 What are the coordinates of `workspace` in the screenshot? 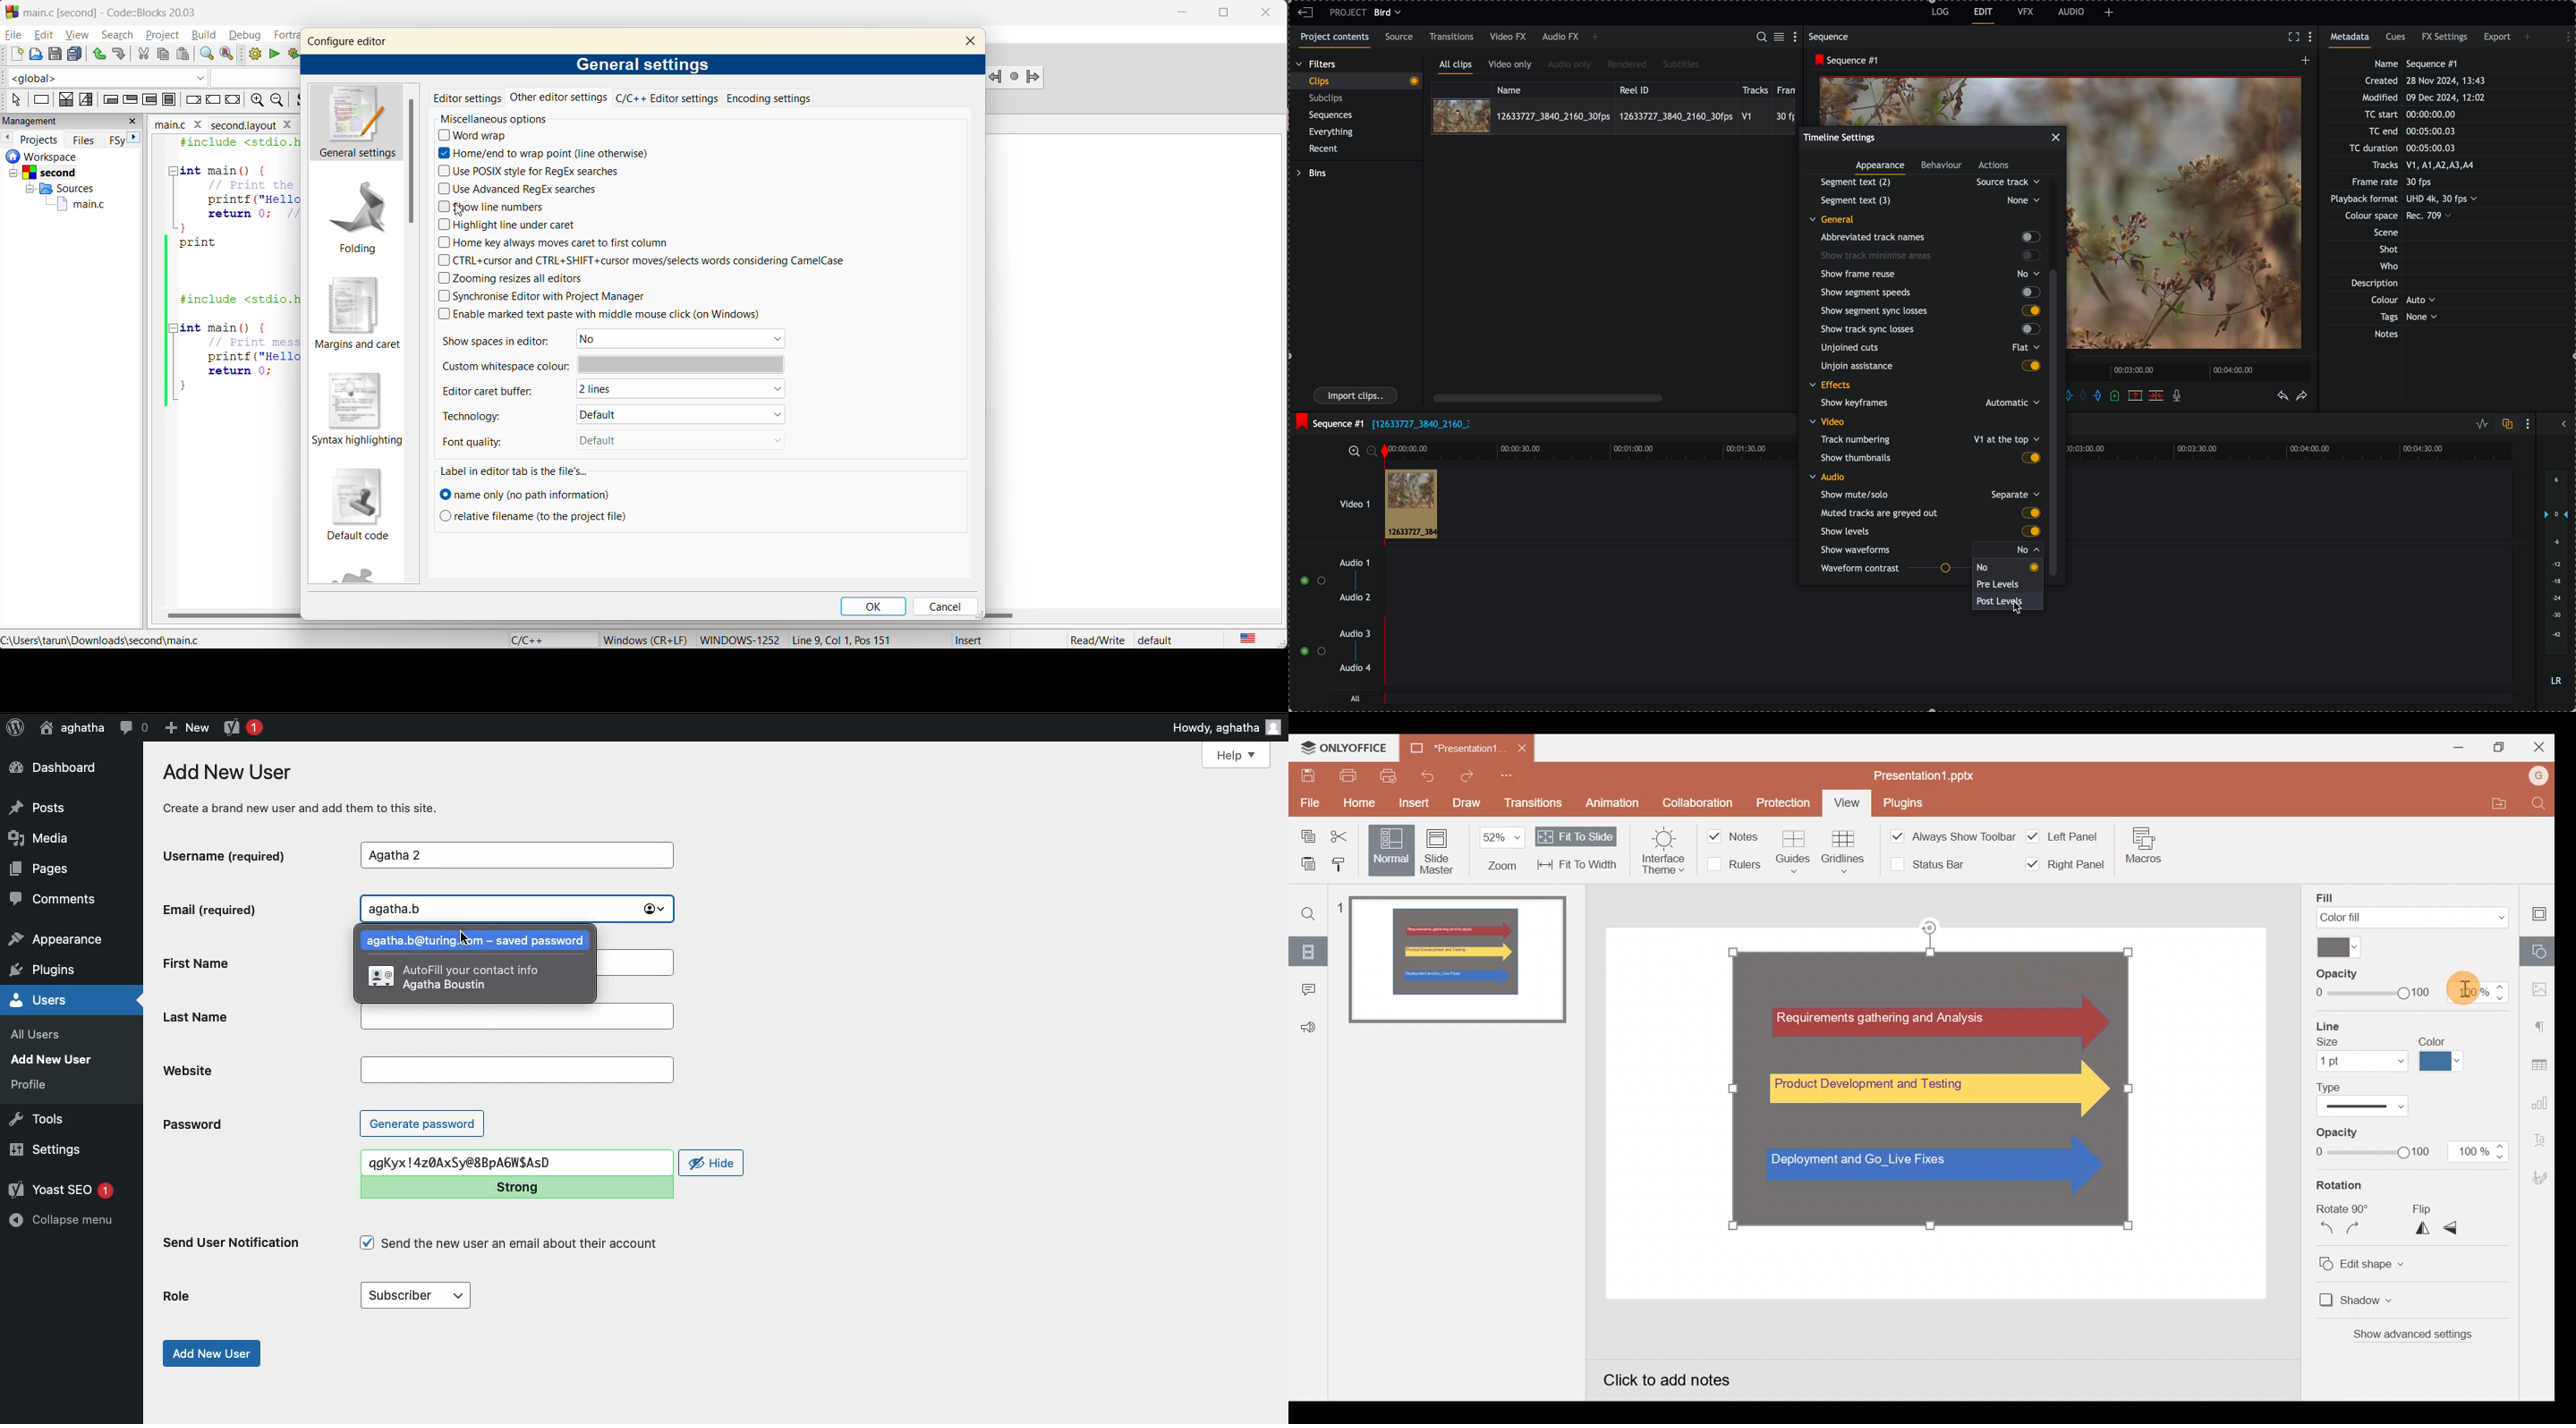 It's located at (64, 156).